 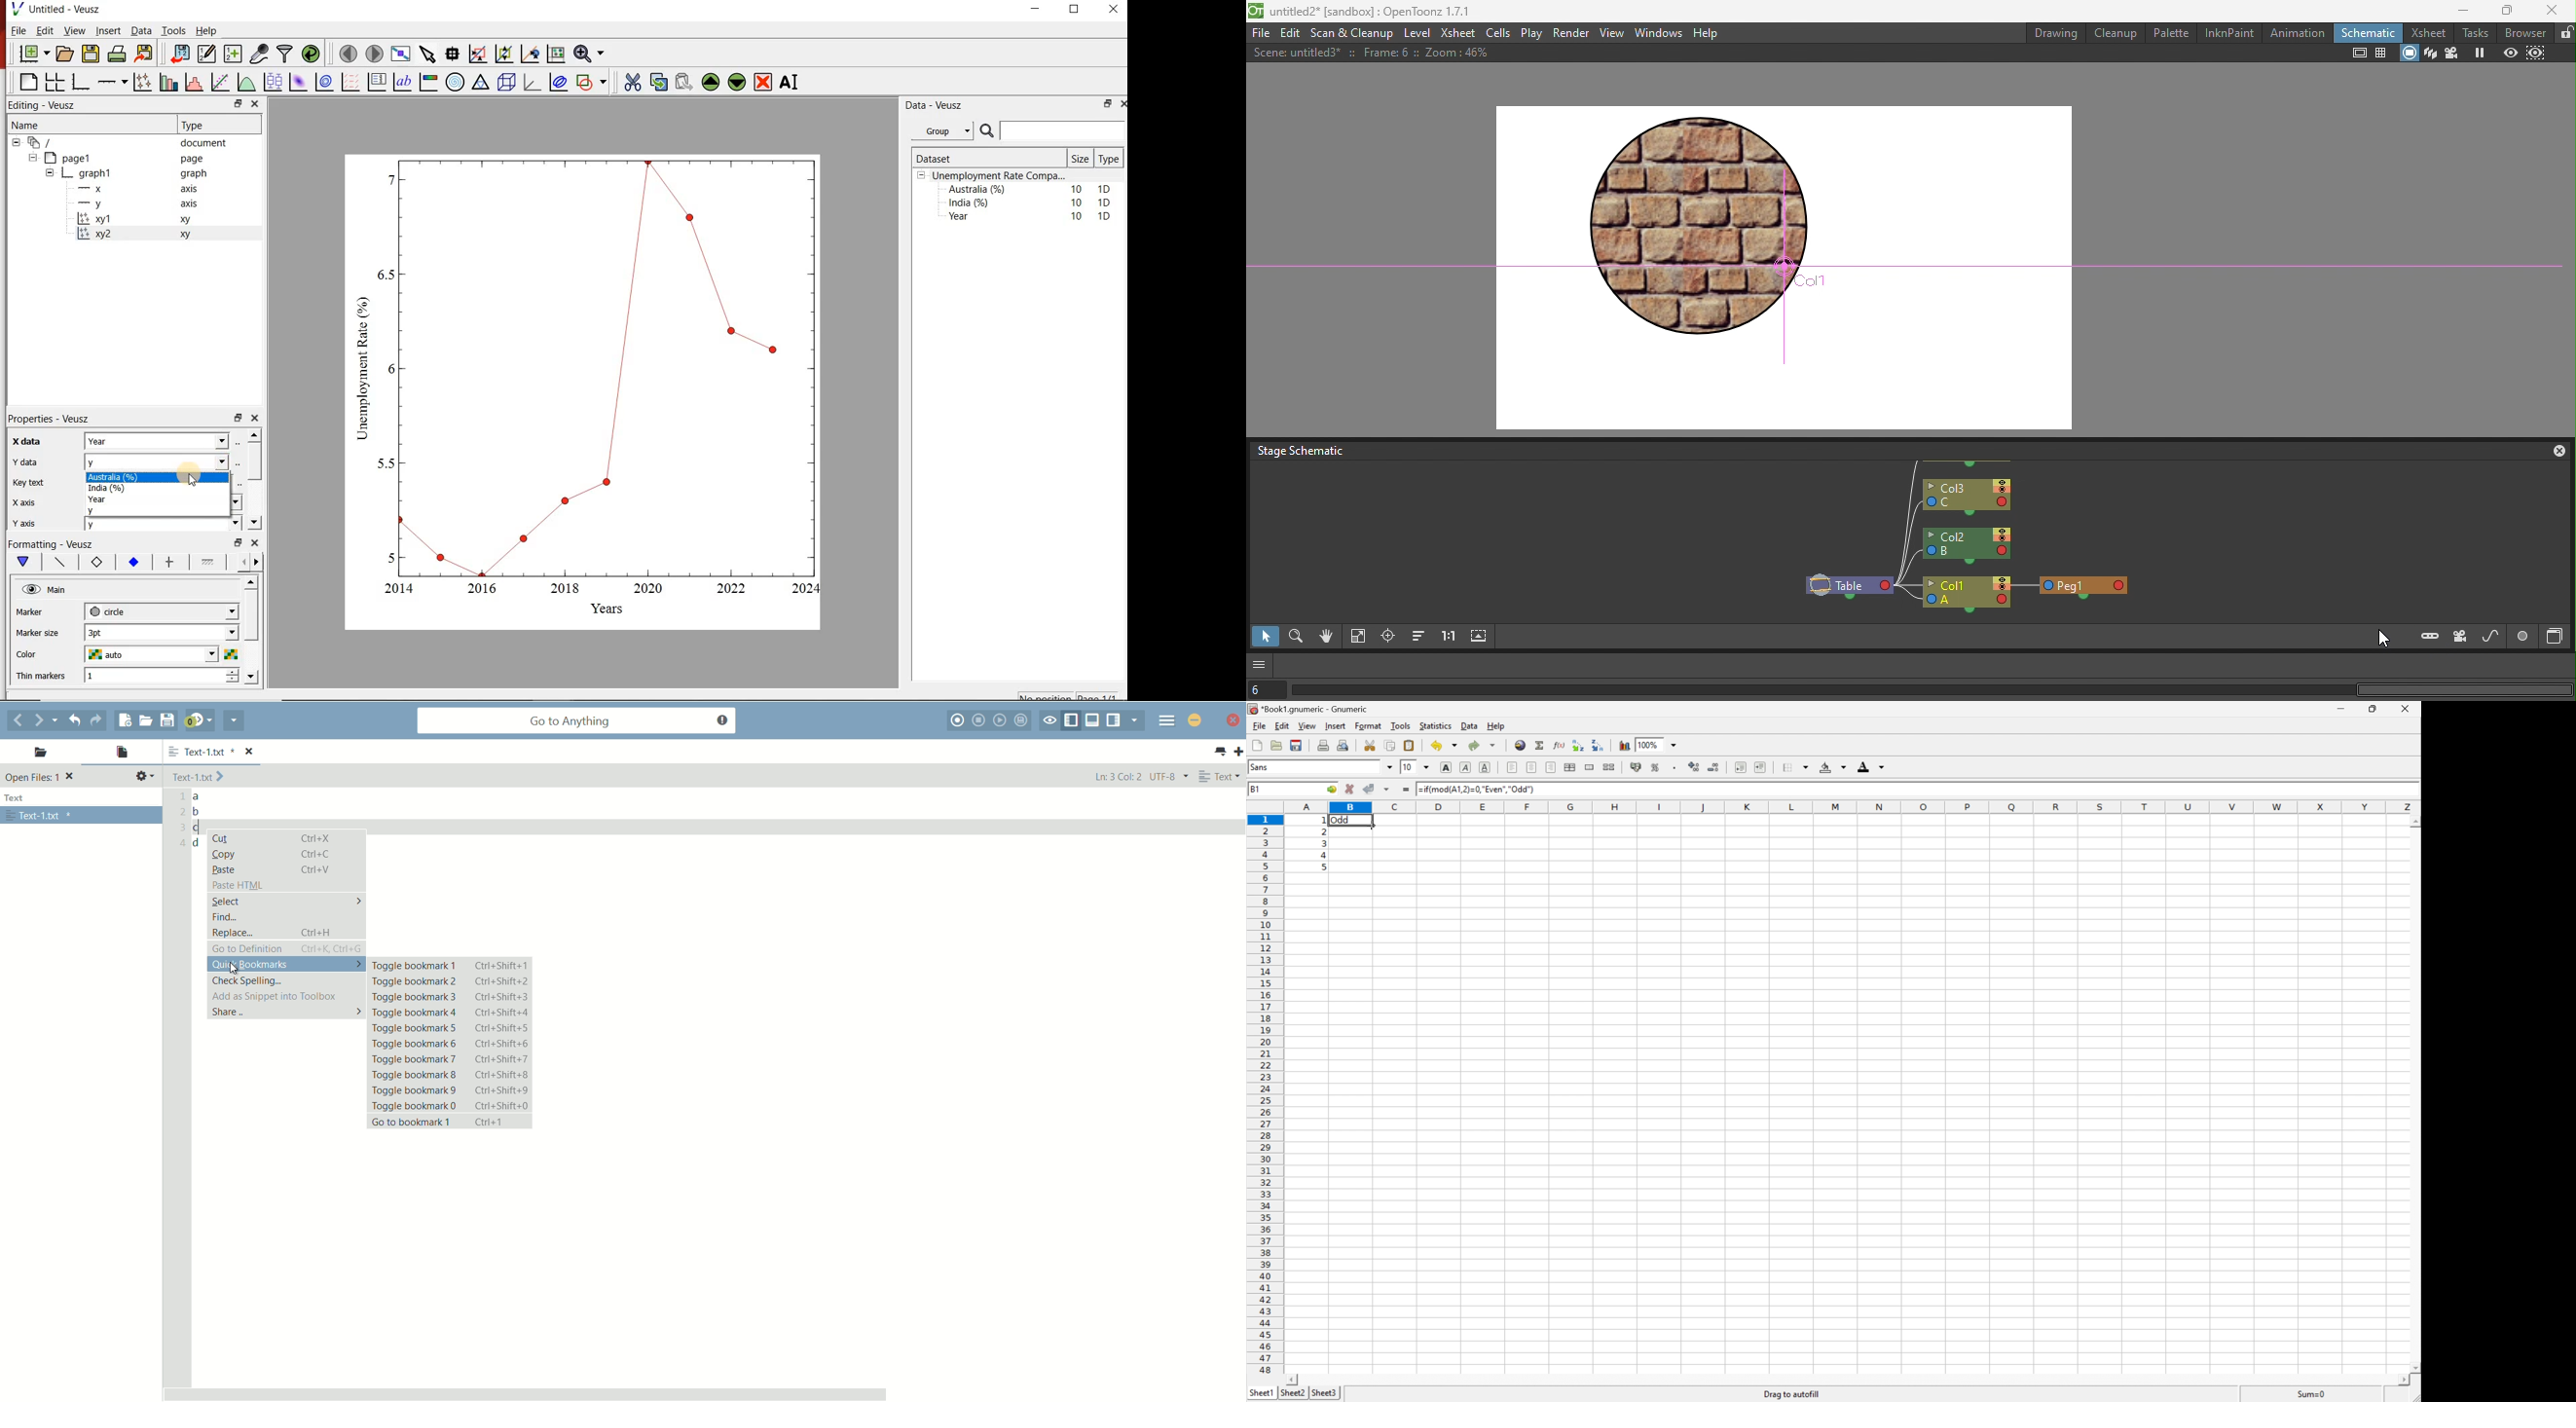 I want to click on places, so click(x=37, y=754).